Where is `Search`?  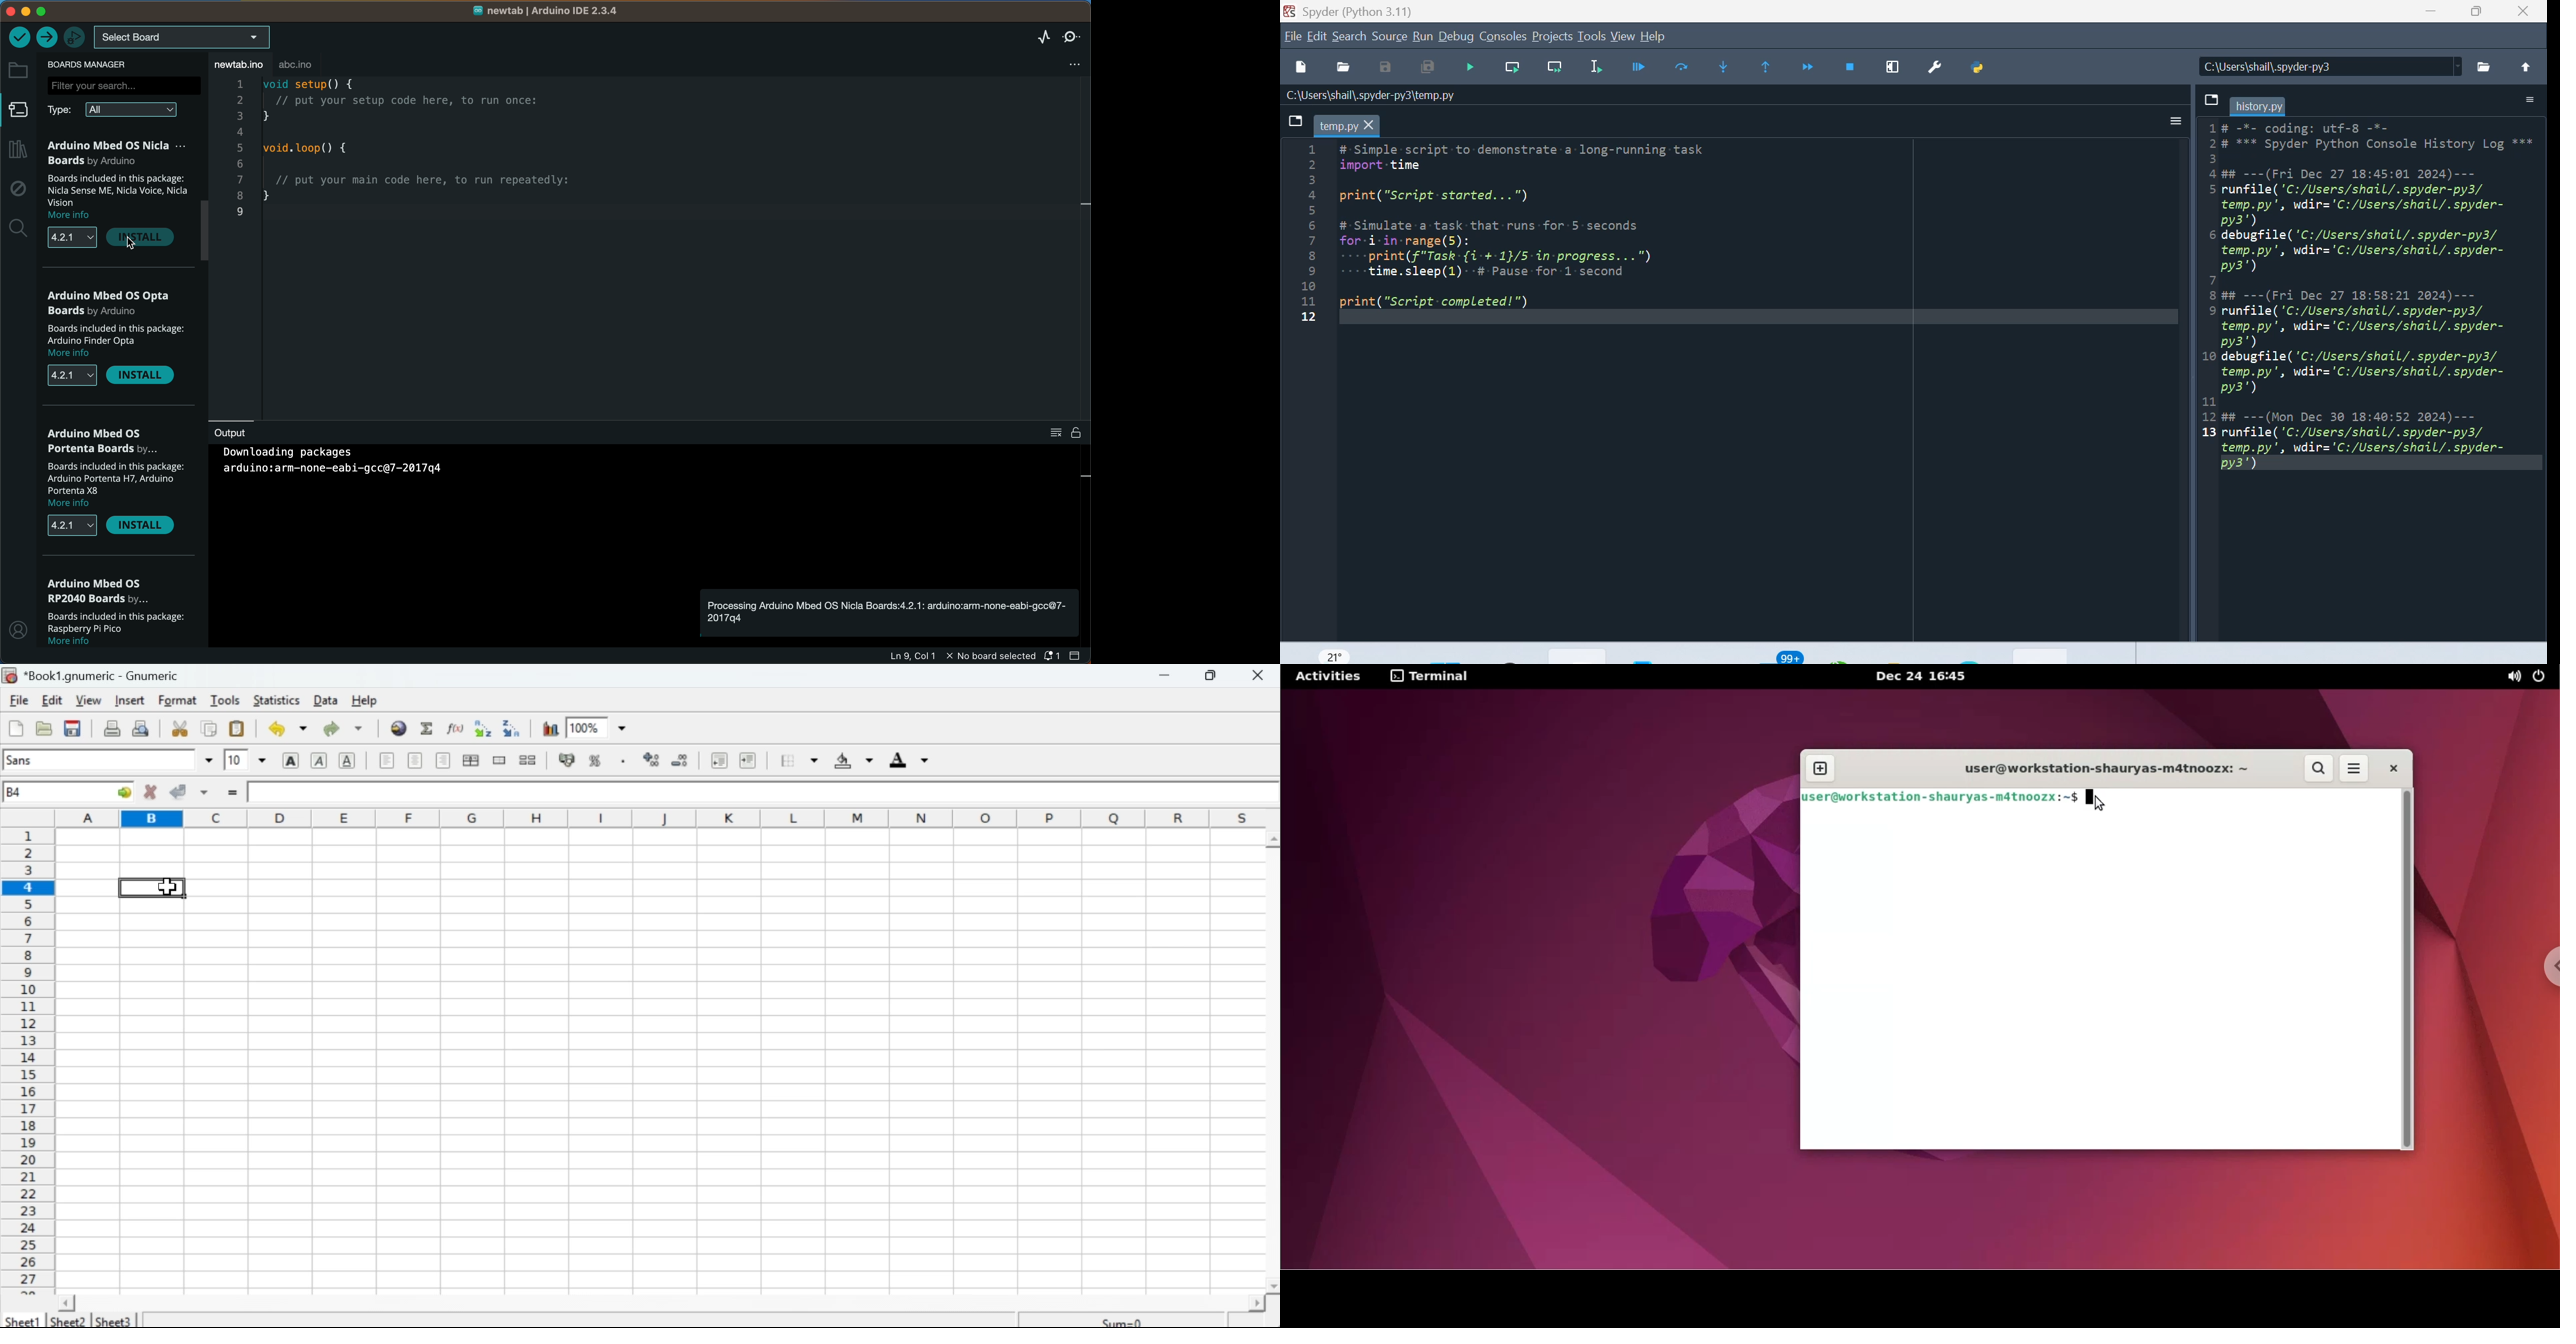
Search is located at coordinates (398, 727).